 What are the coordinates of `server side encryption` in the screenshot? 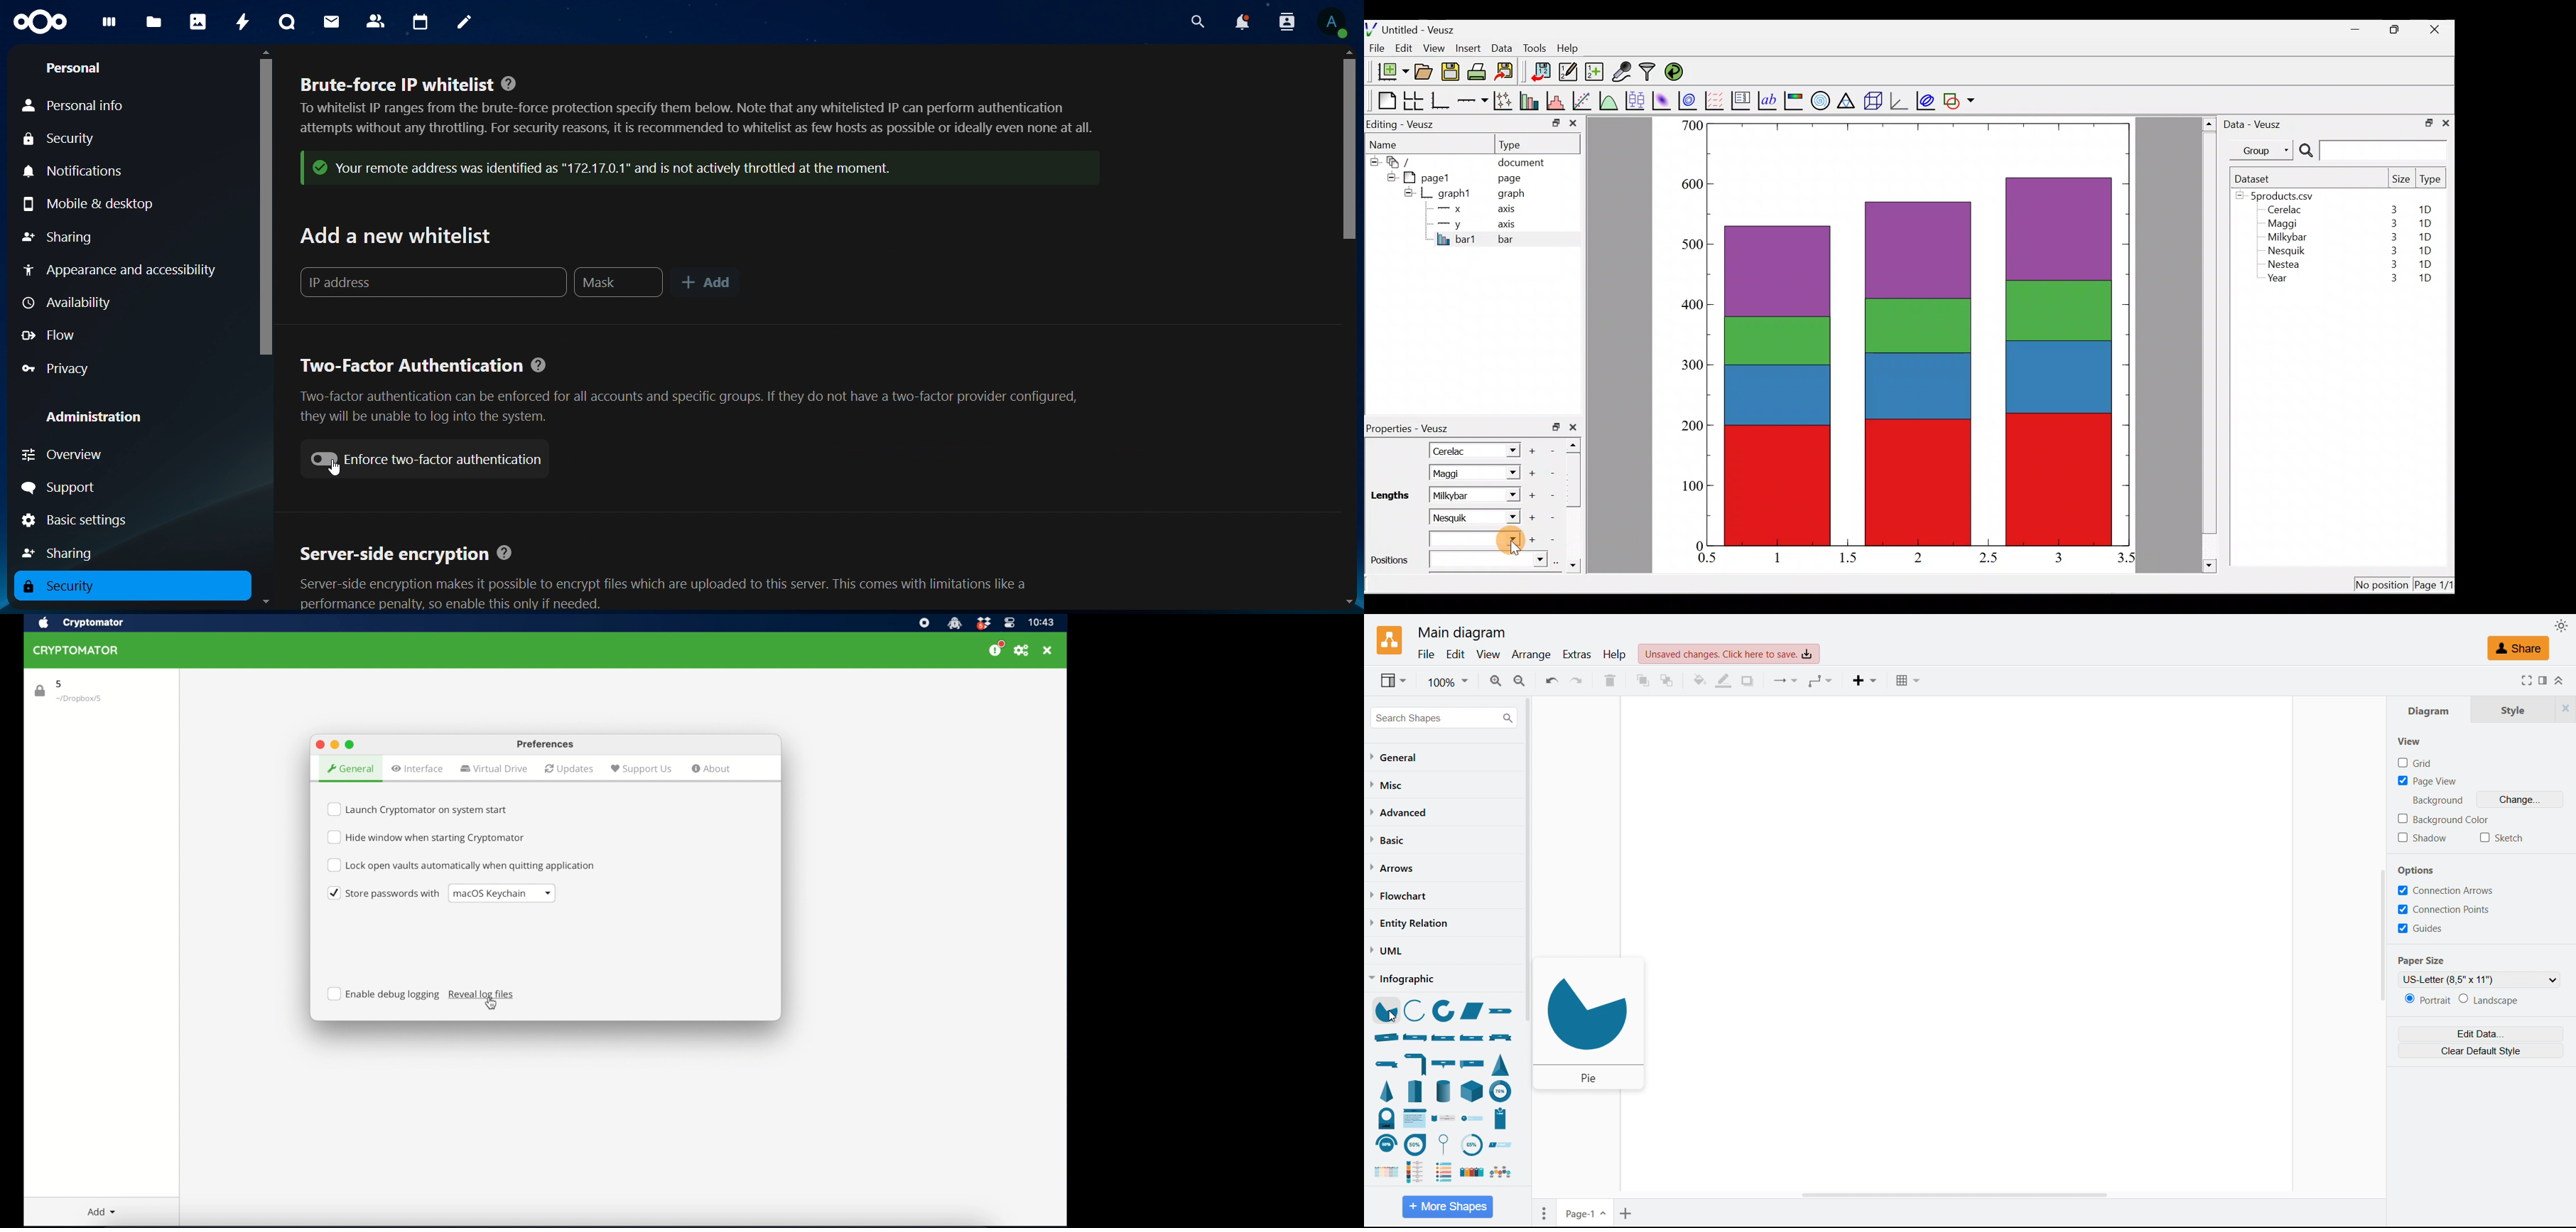 It's located at (668, 573).